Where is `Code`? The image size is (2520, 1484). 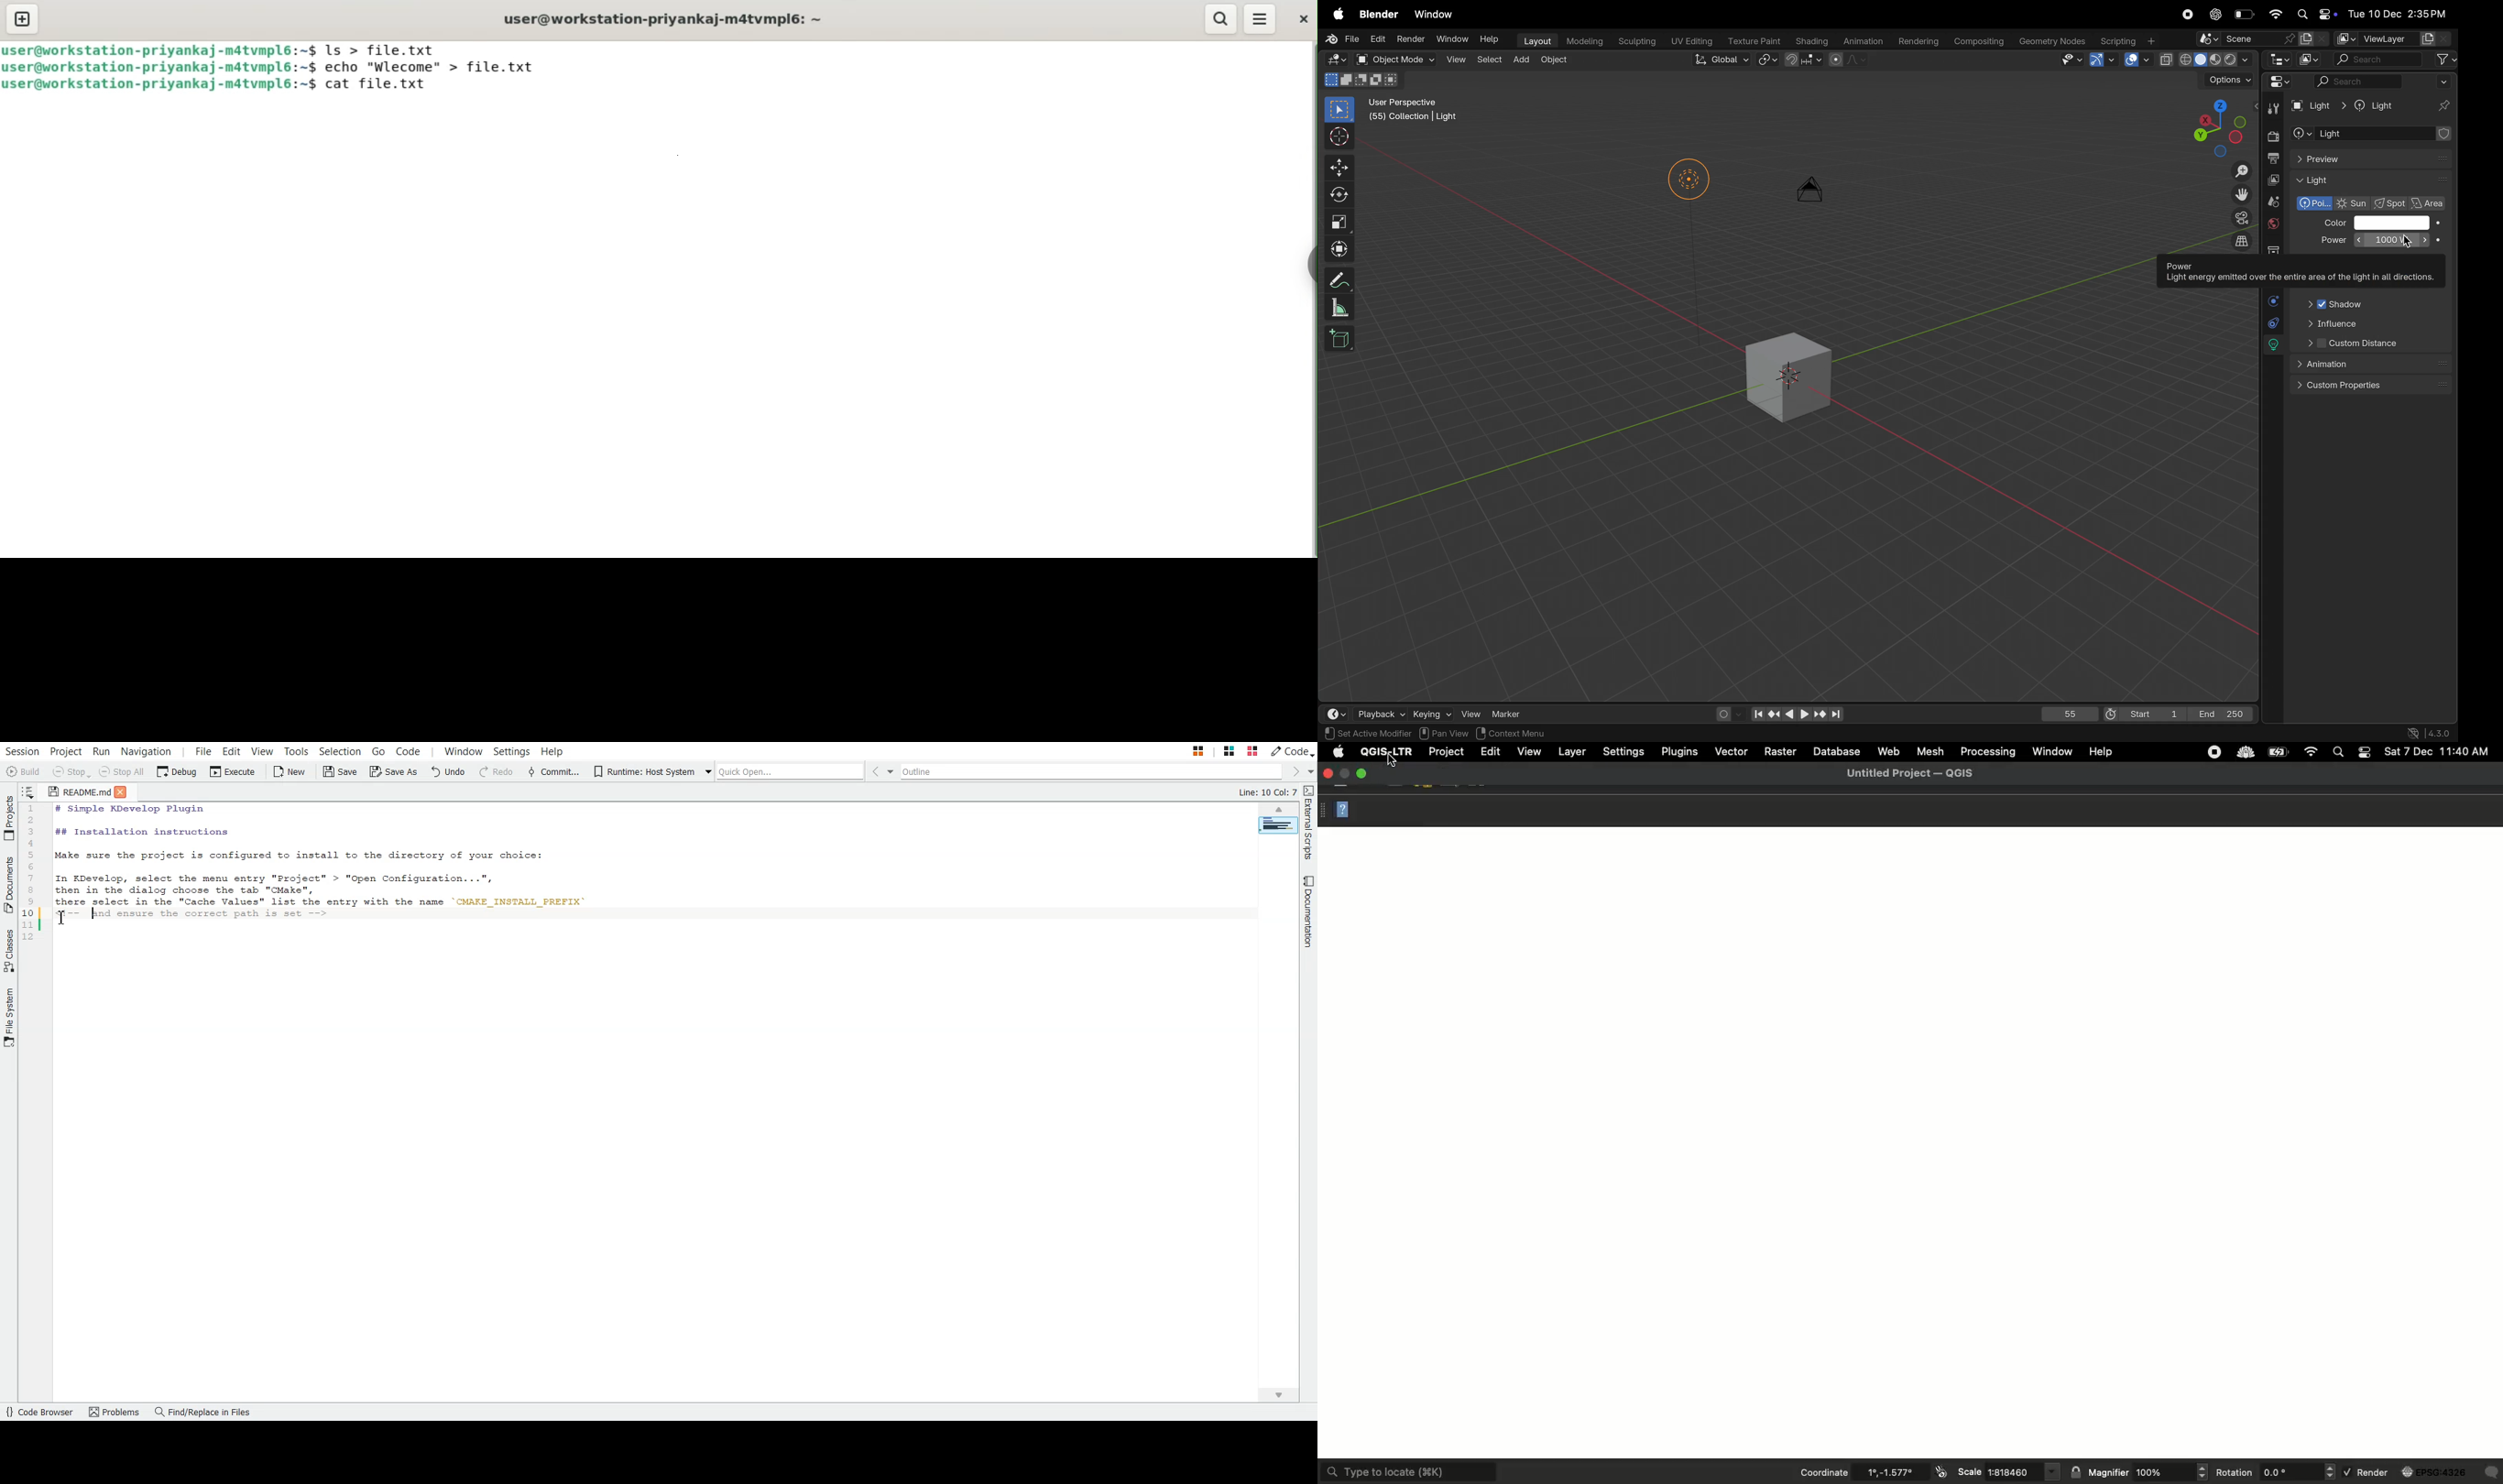 Code is located at coordinates (1292, 751).